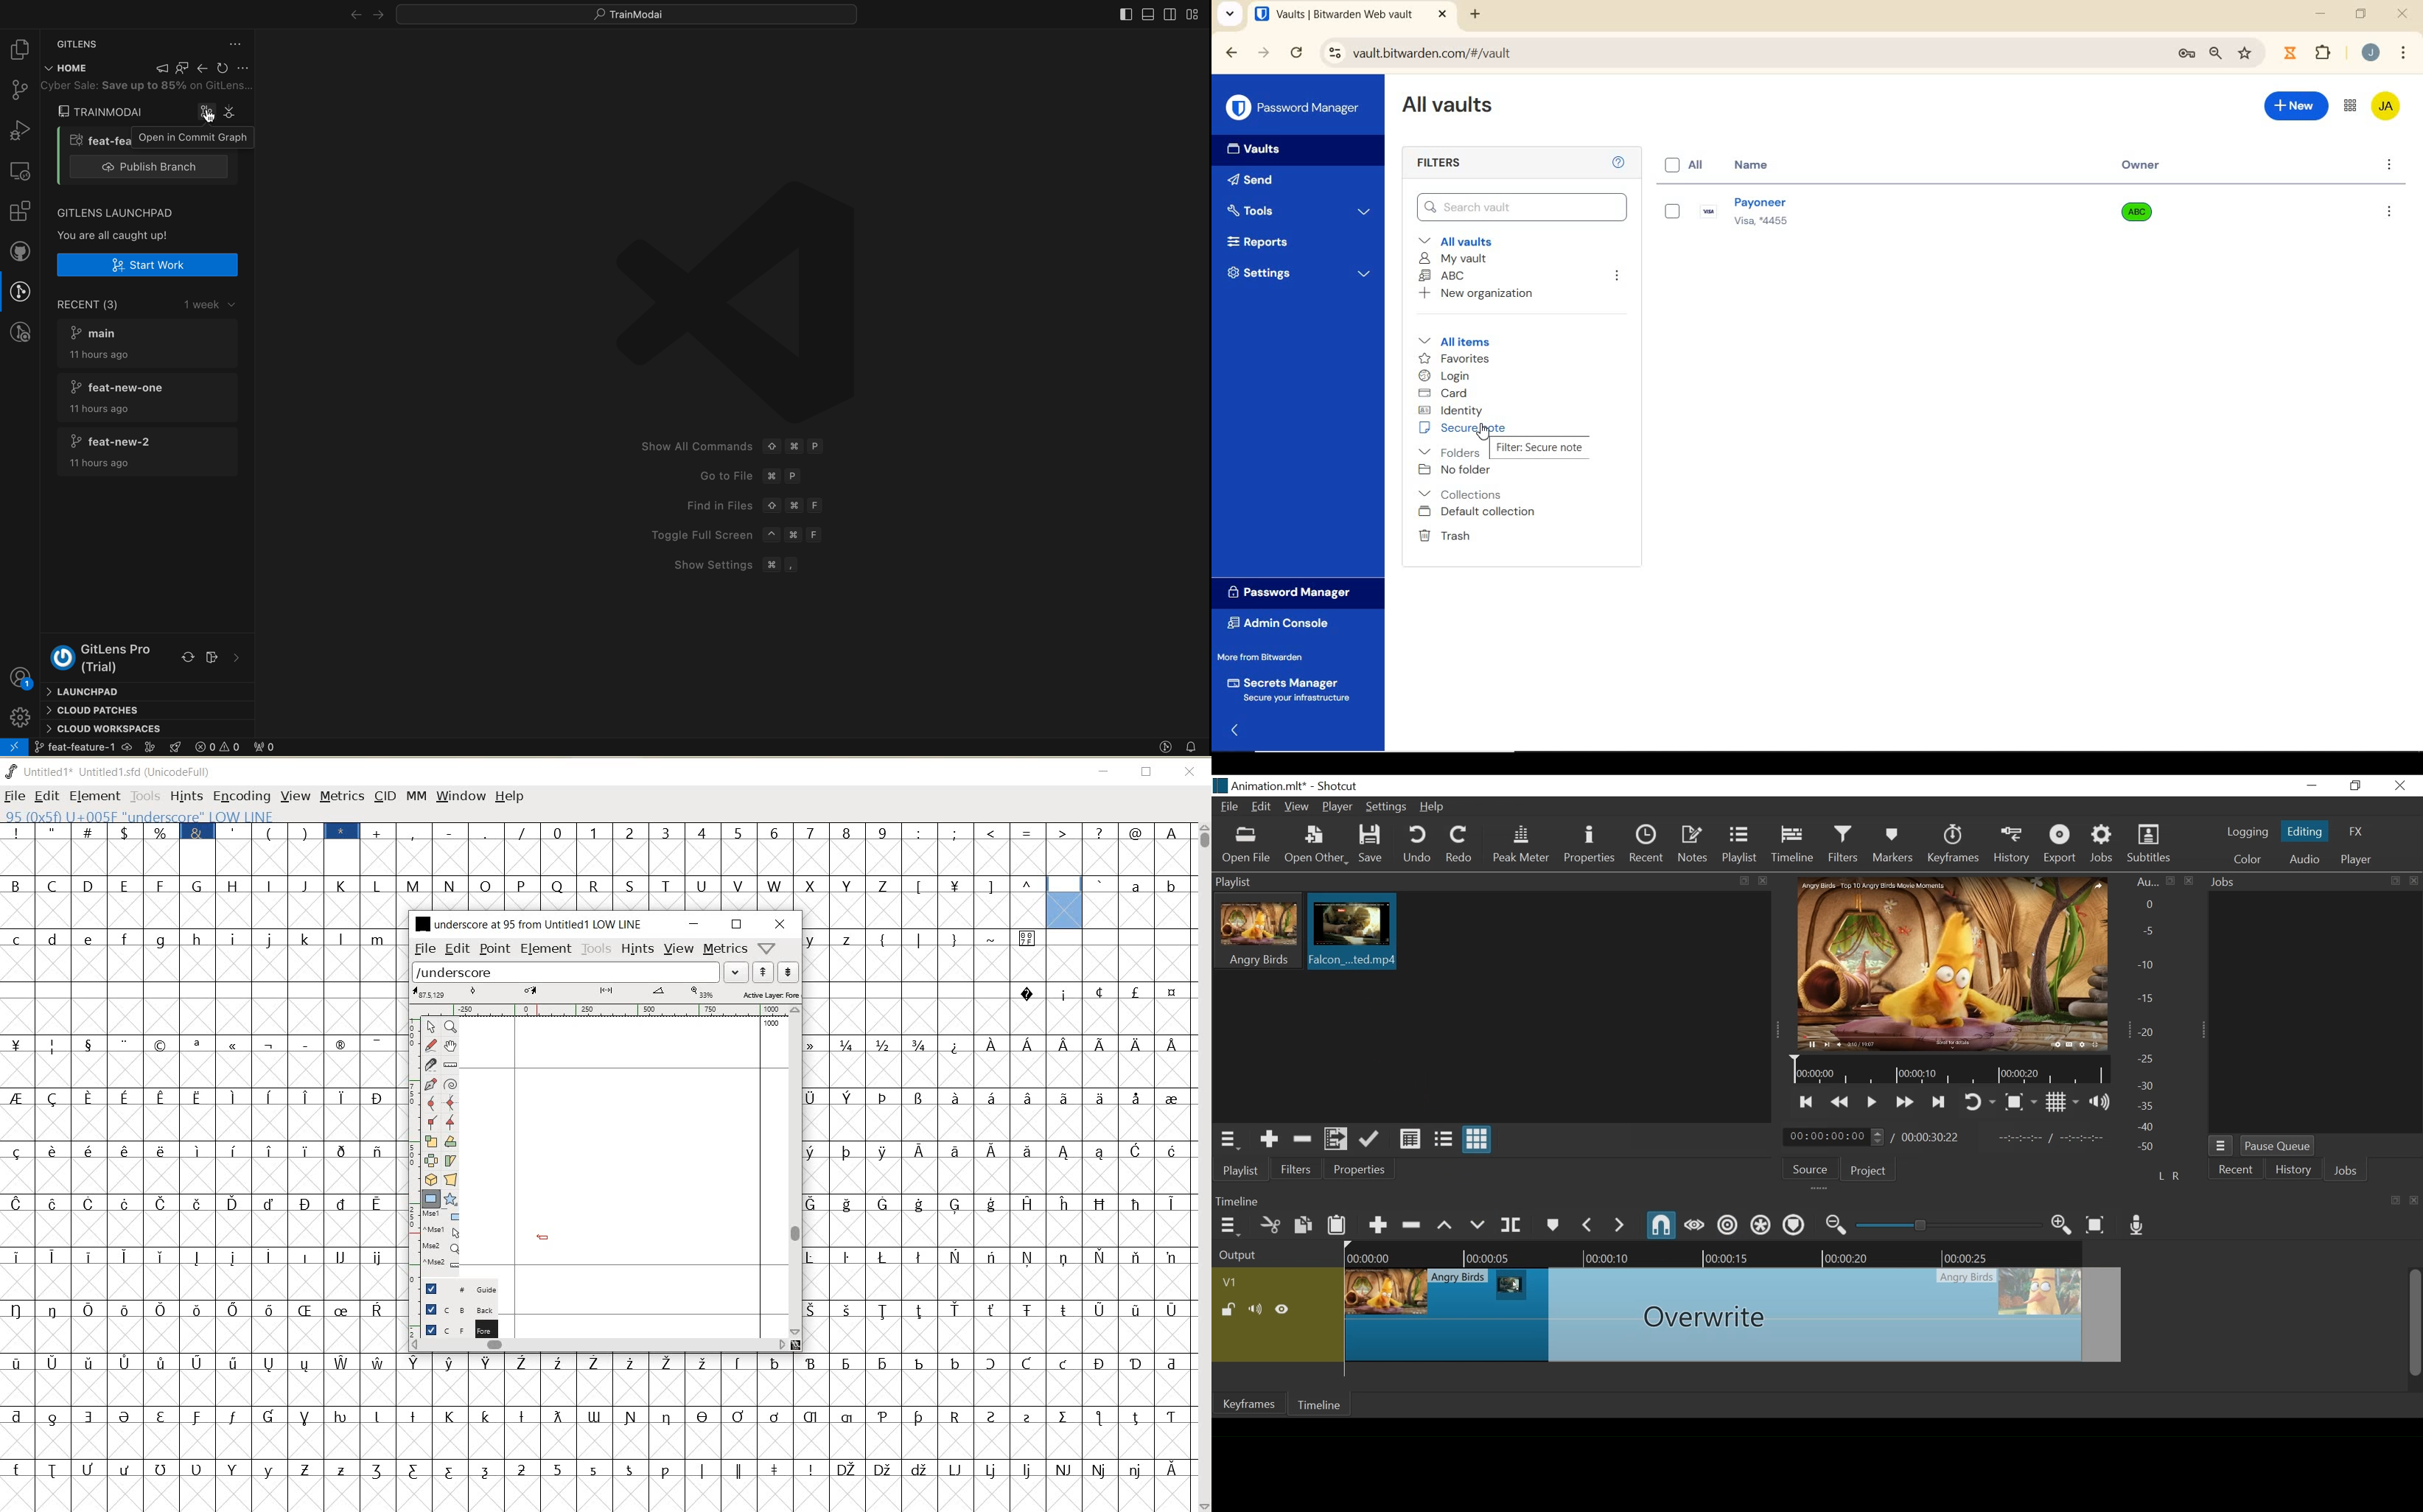 The image size is (2436, 1512). I want to click on Undo, so click(1418, 845).